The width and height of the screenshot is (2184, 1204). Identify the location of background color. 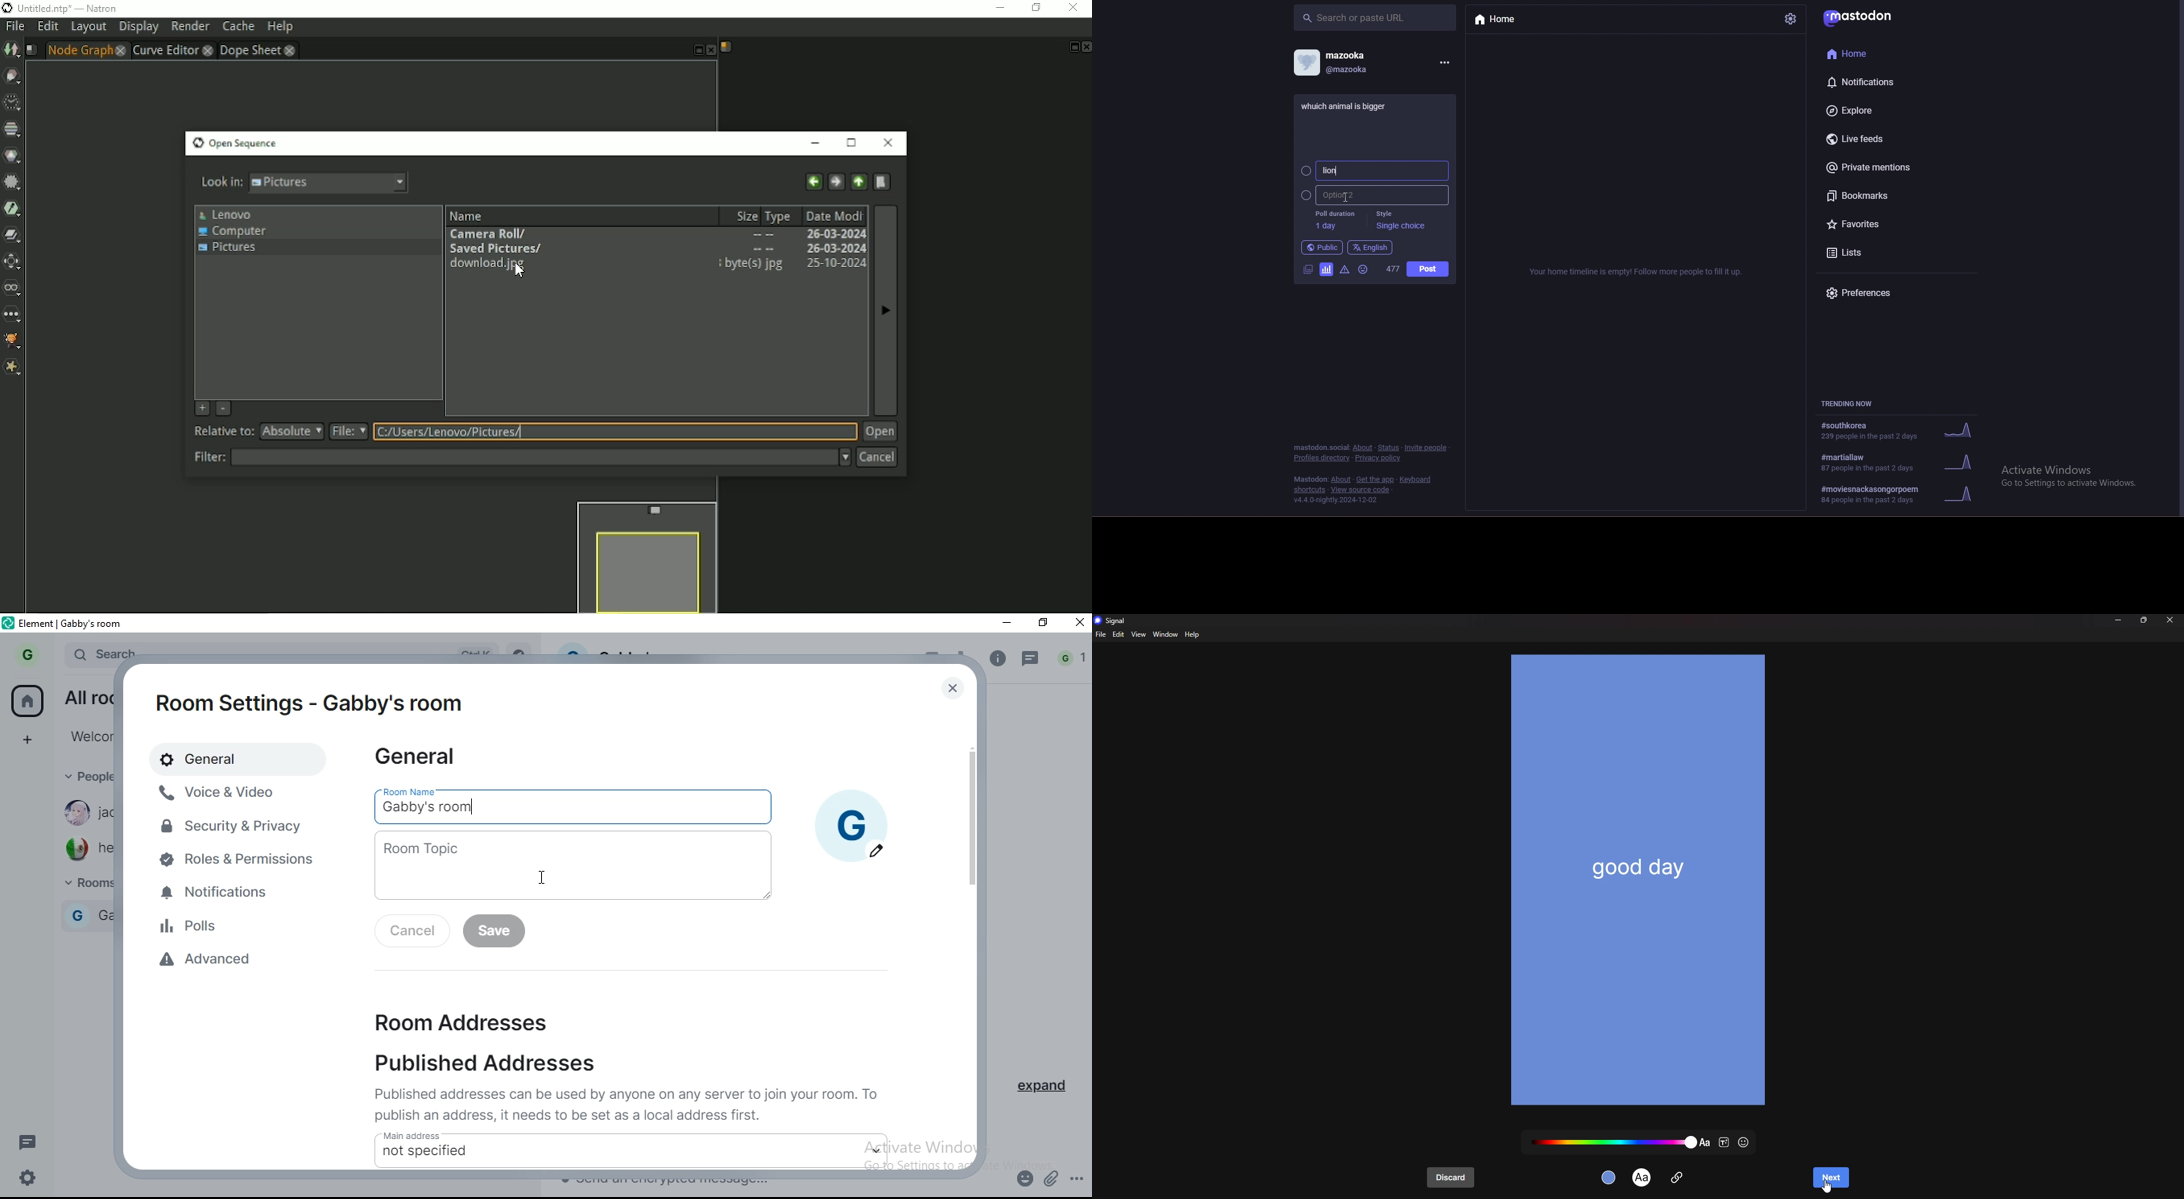
(1610, 1178).